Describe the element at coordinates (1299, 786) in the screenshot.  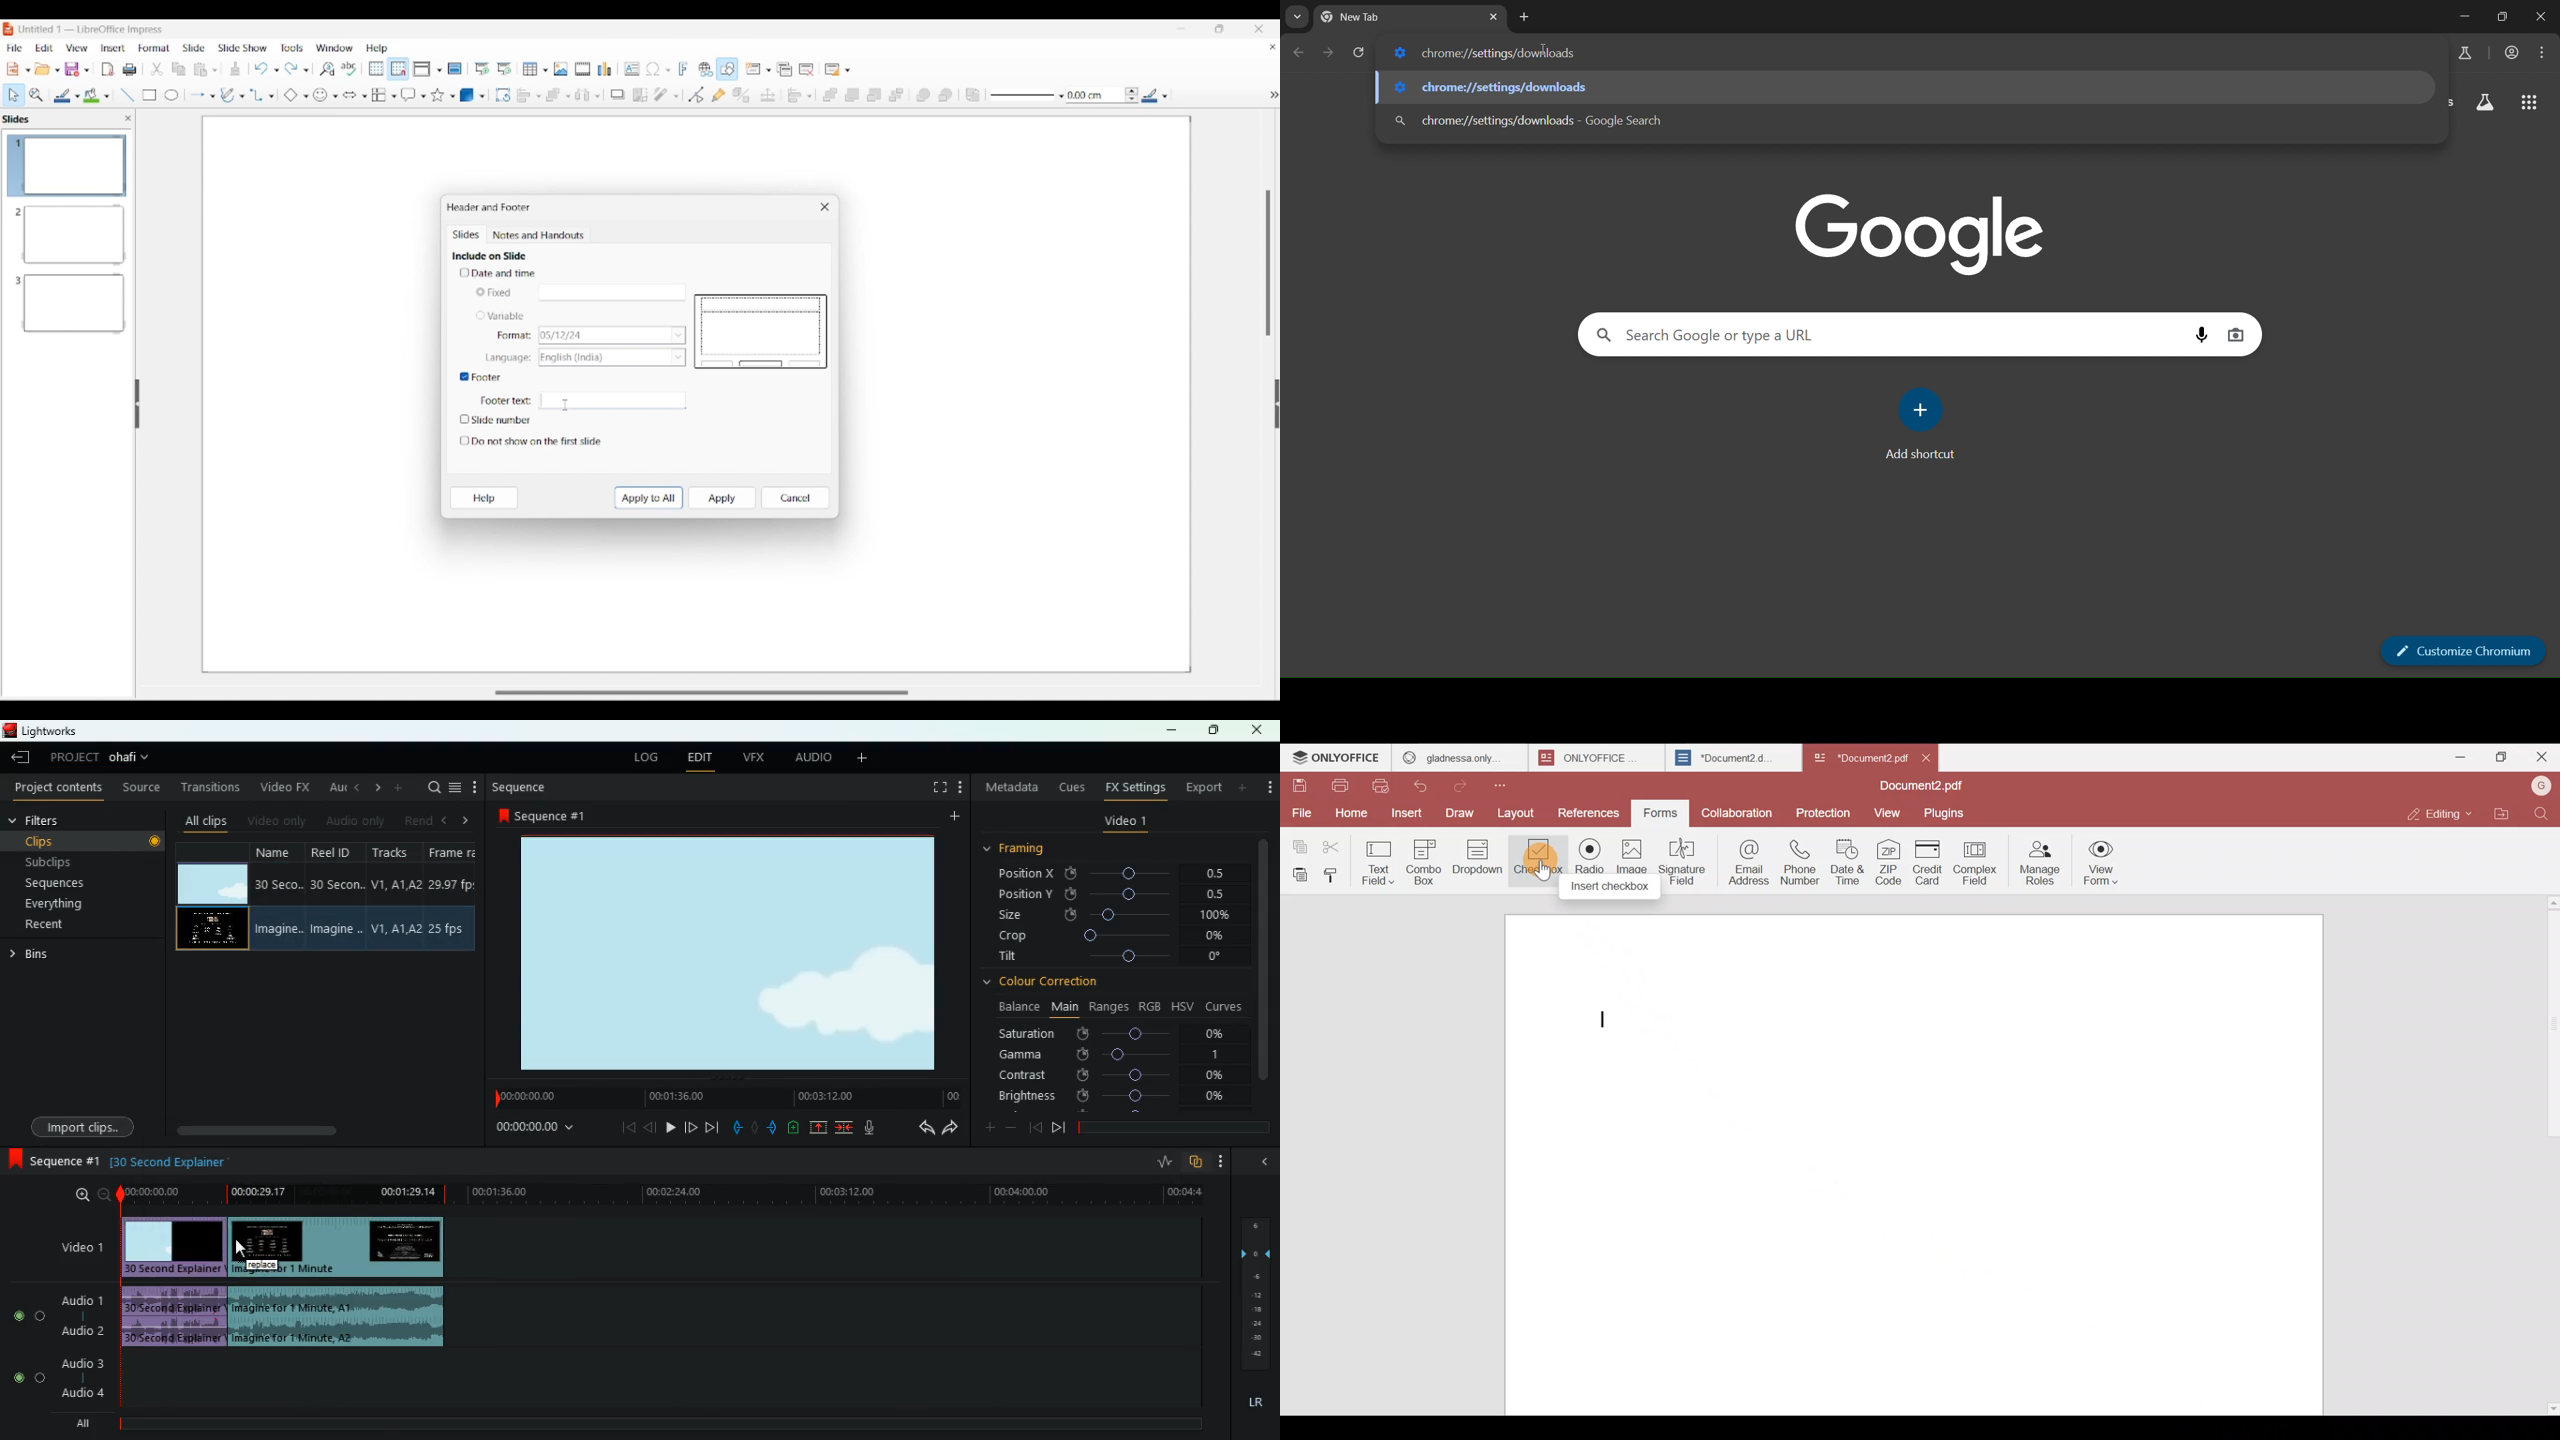
I see `Save` at that location.